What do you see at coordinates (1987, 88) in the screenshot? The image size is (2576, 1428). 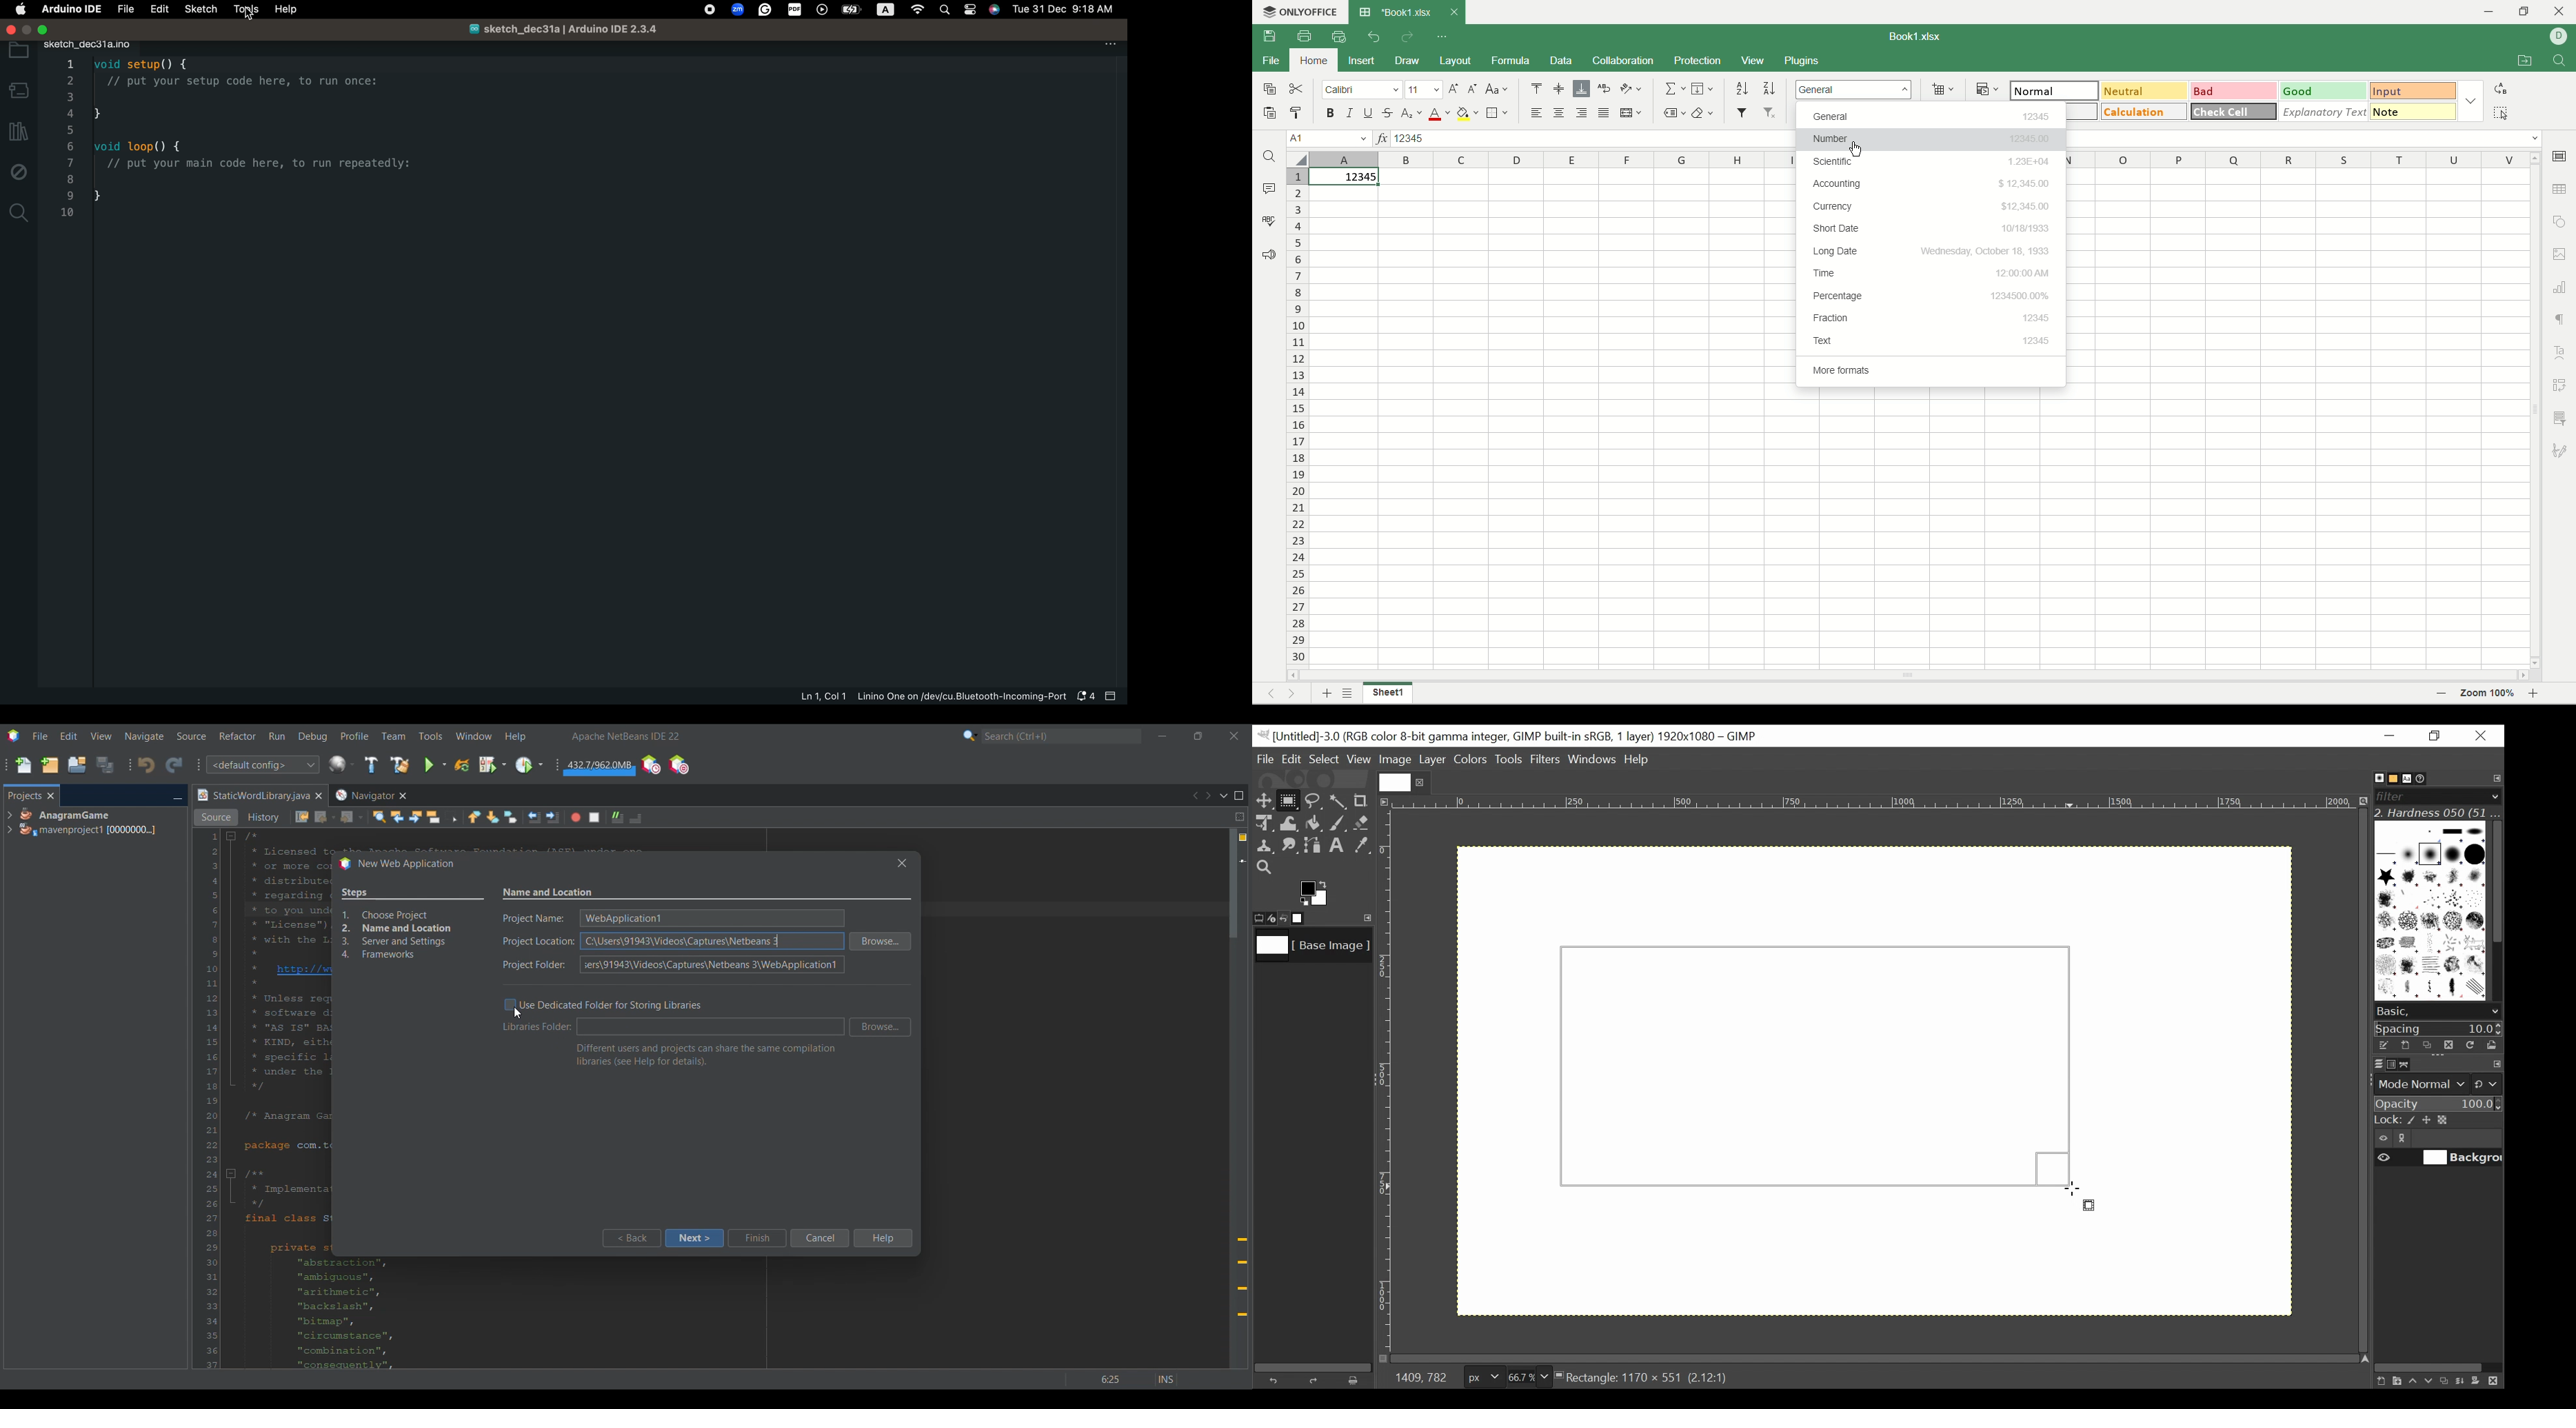 I see `conditional formatting` at bounding box center [1987, 88].